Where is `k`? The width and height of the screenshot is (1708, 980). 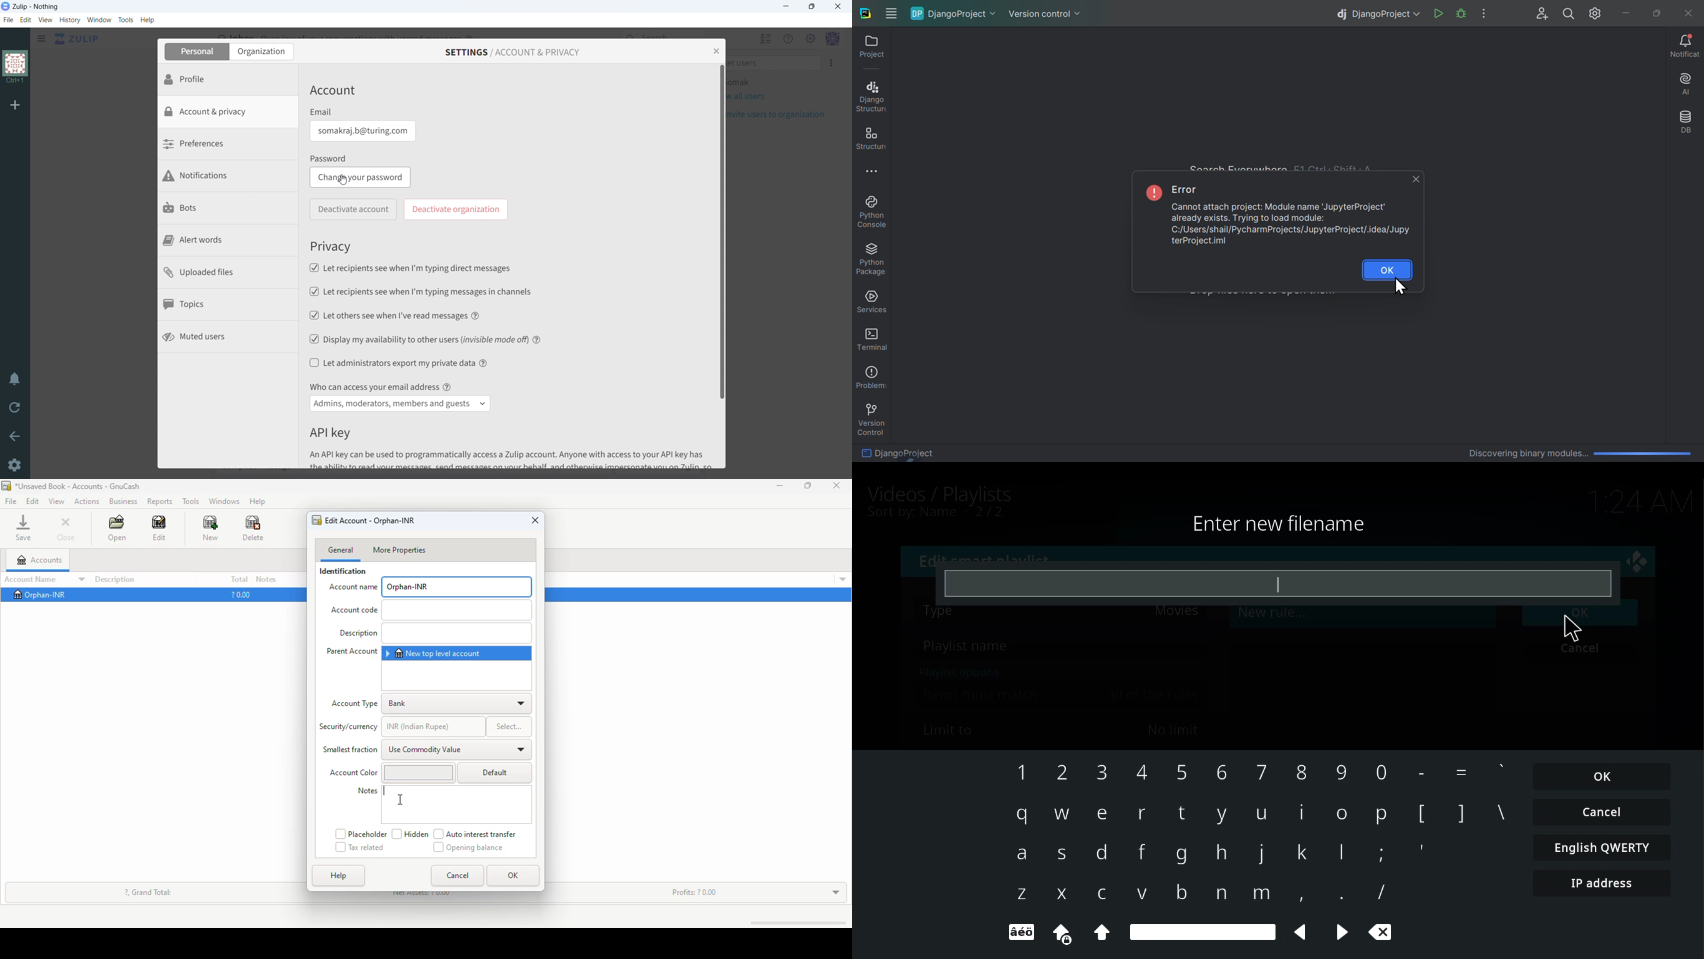
k is located at coordinates (1298, 853).